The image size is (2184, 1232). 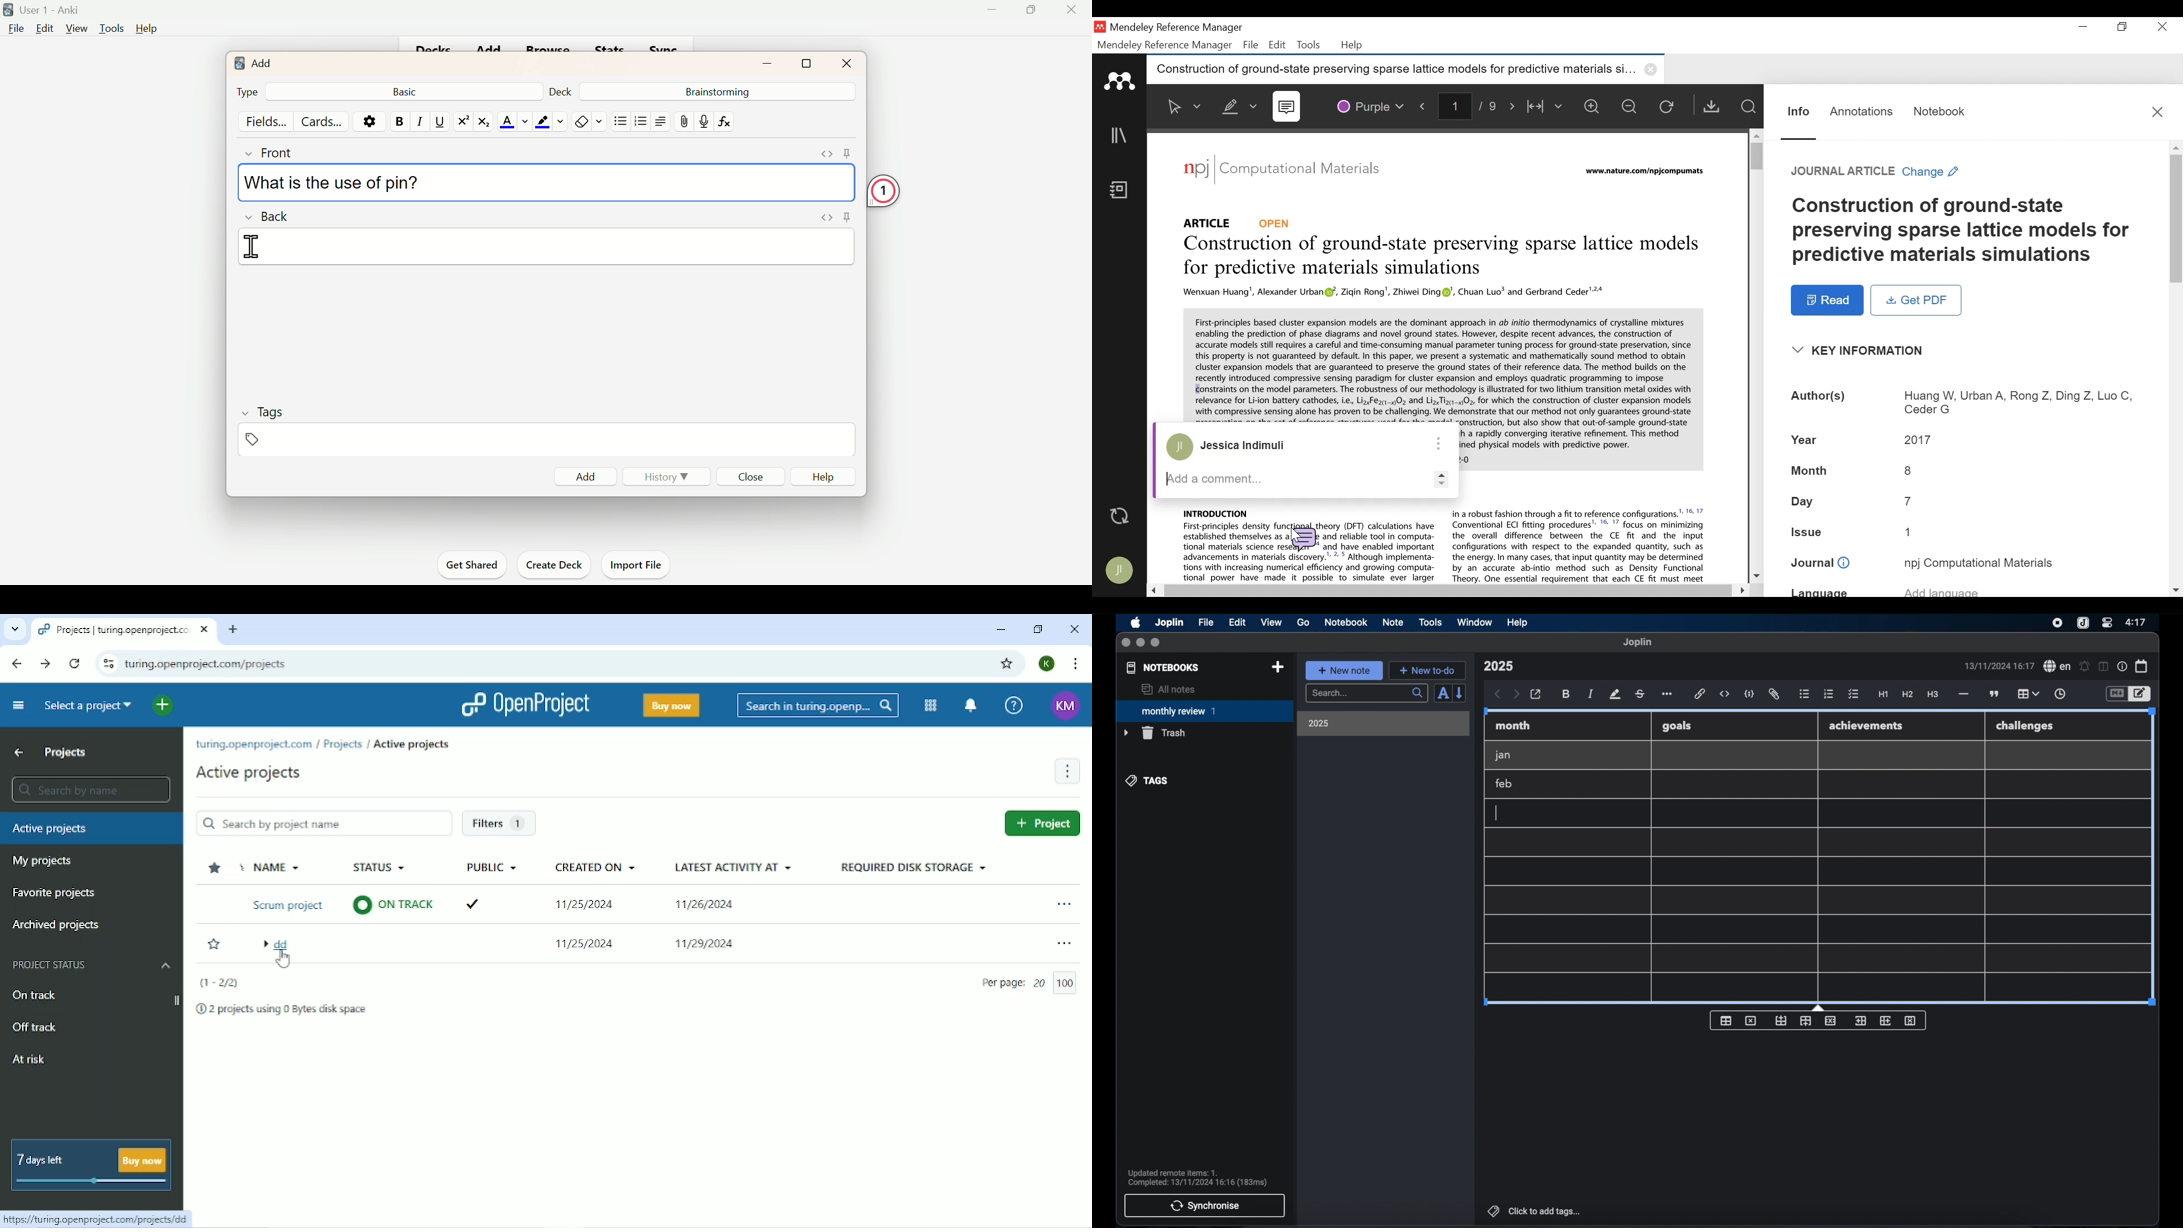 What do you see at coordinates (2159, 111) in the screenshot?
I see `Close` at bounding box center [2159, 111].